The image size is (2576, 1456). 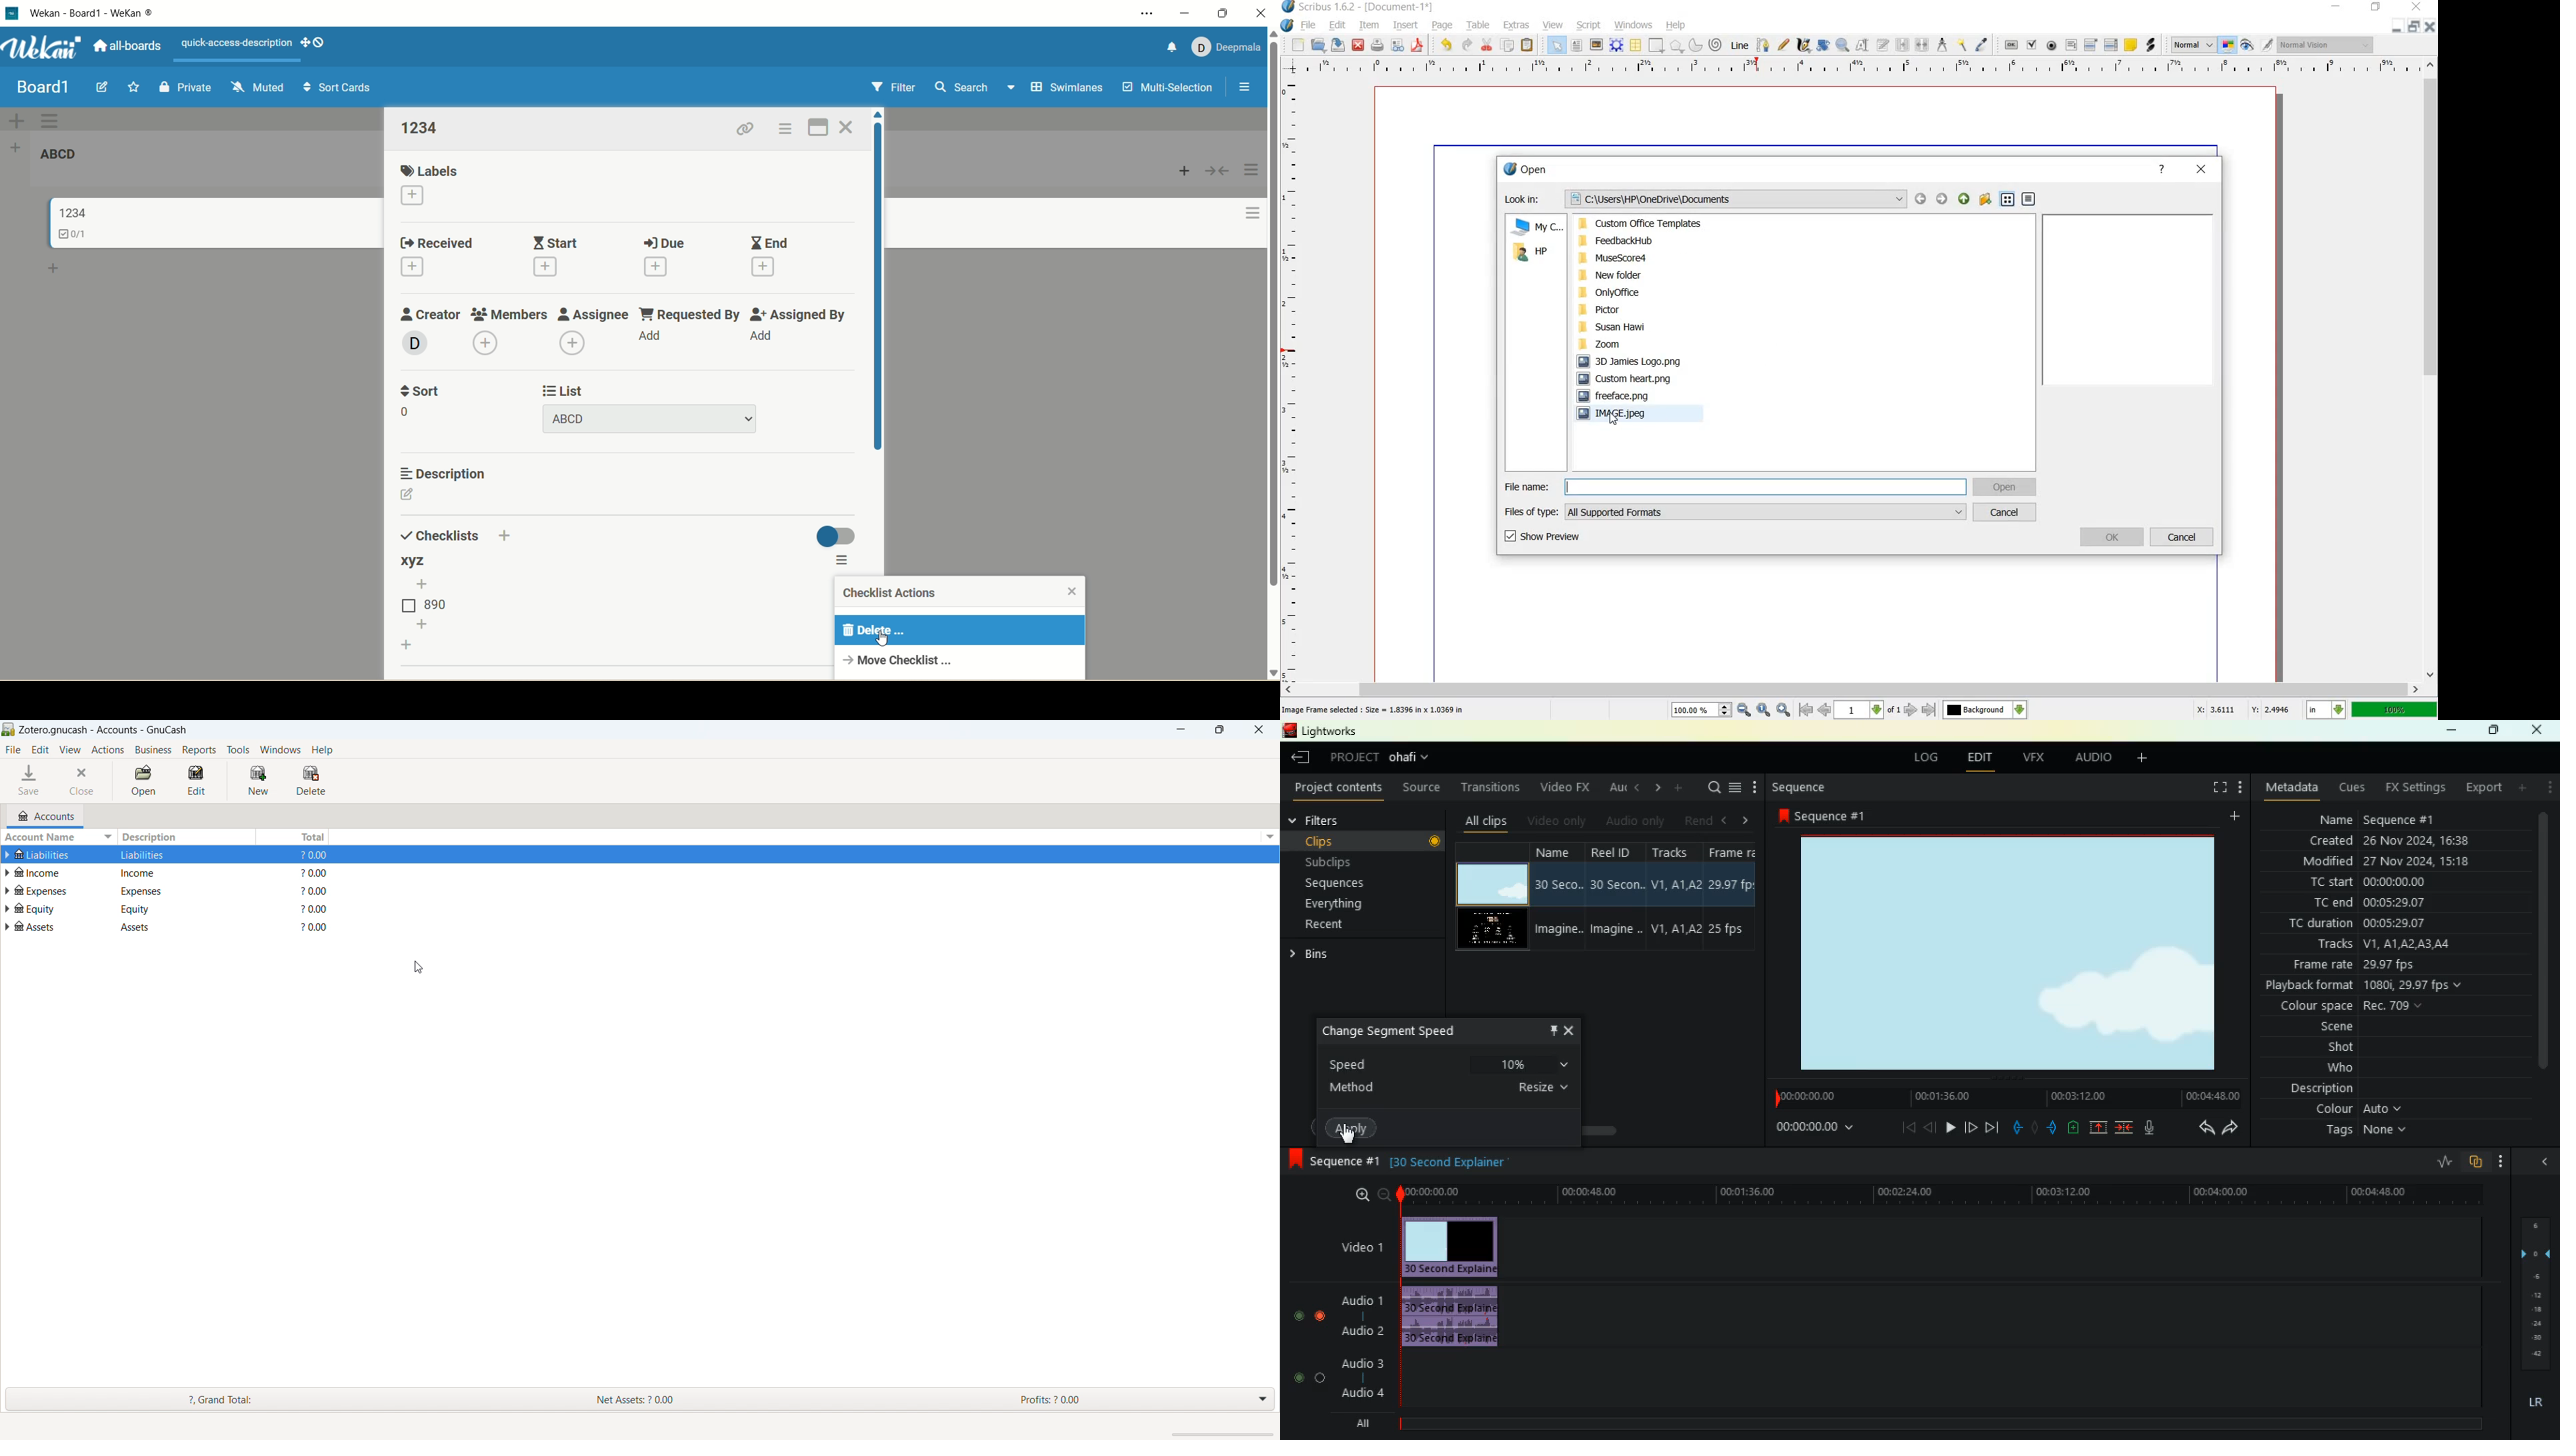 I want to click on close, so click(x=84, y=781).